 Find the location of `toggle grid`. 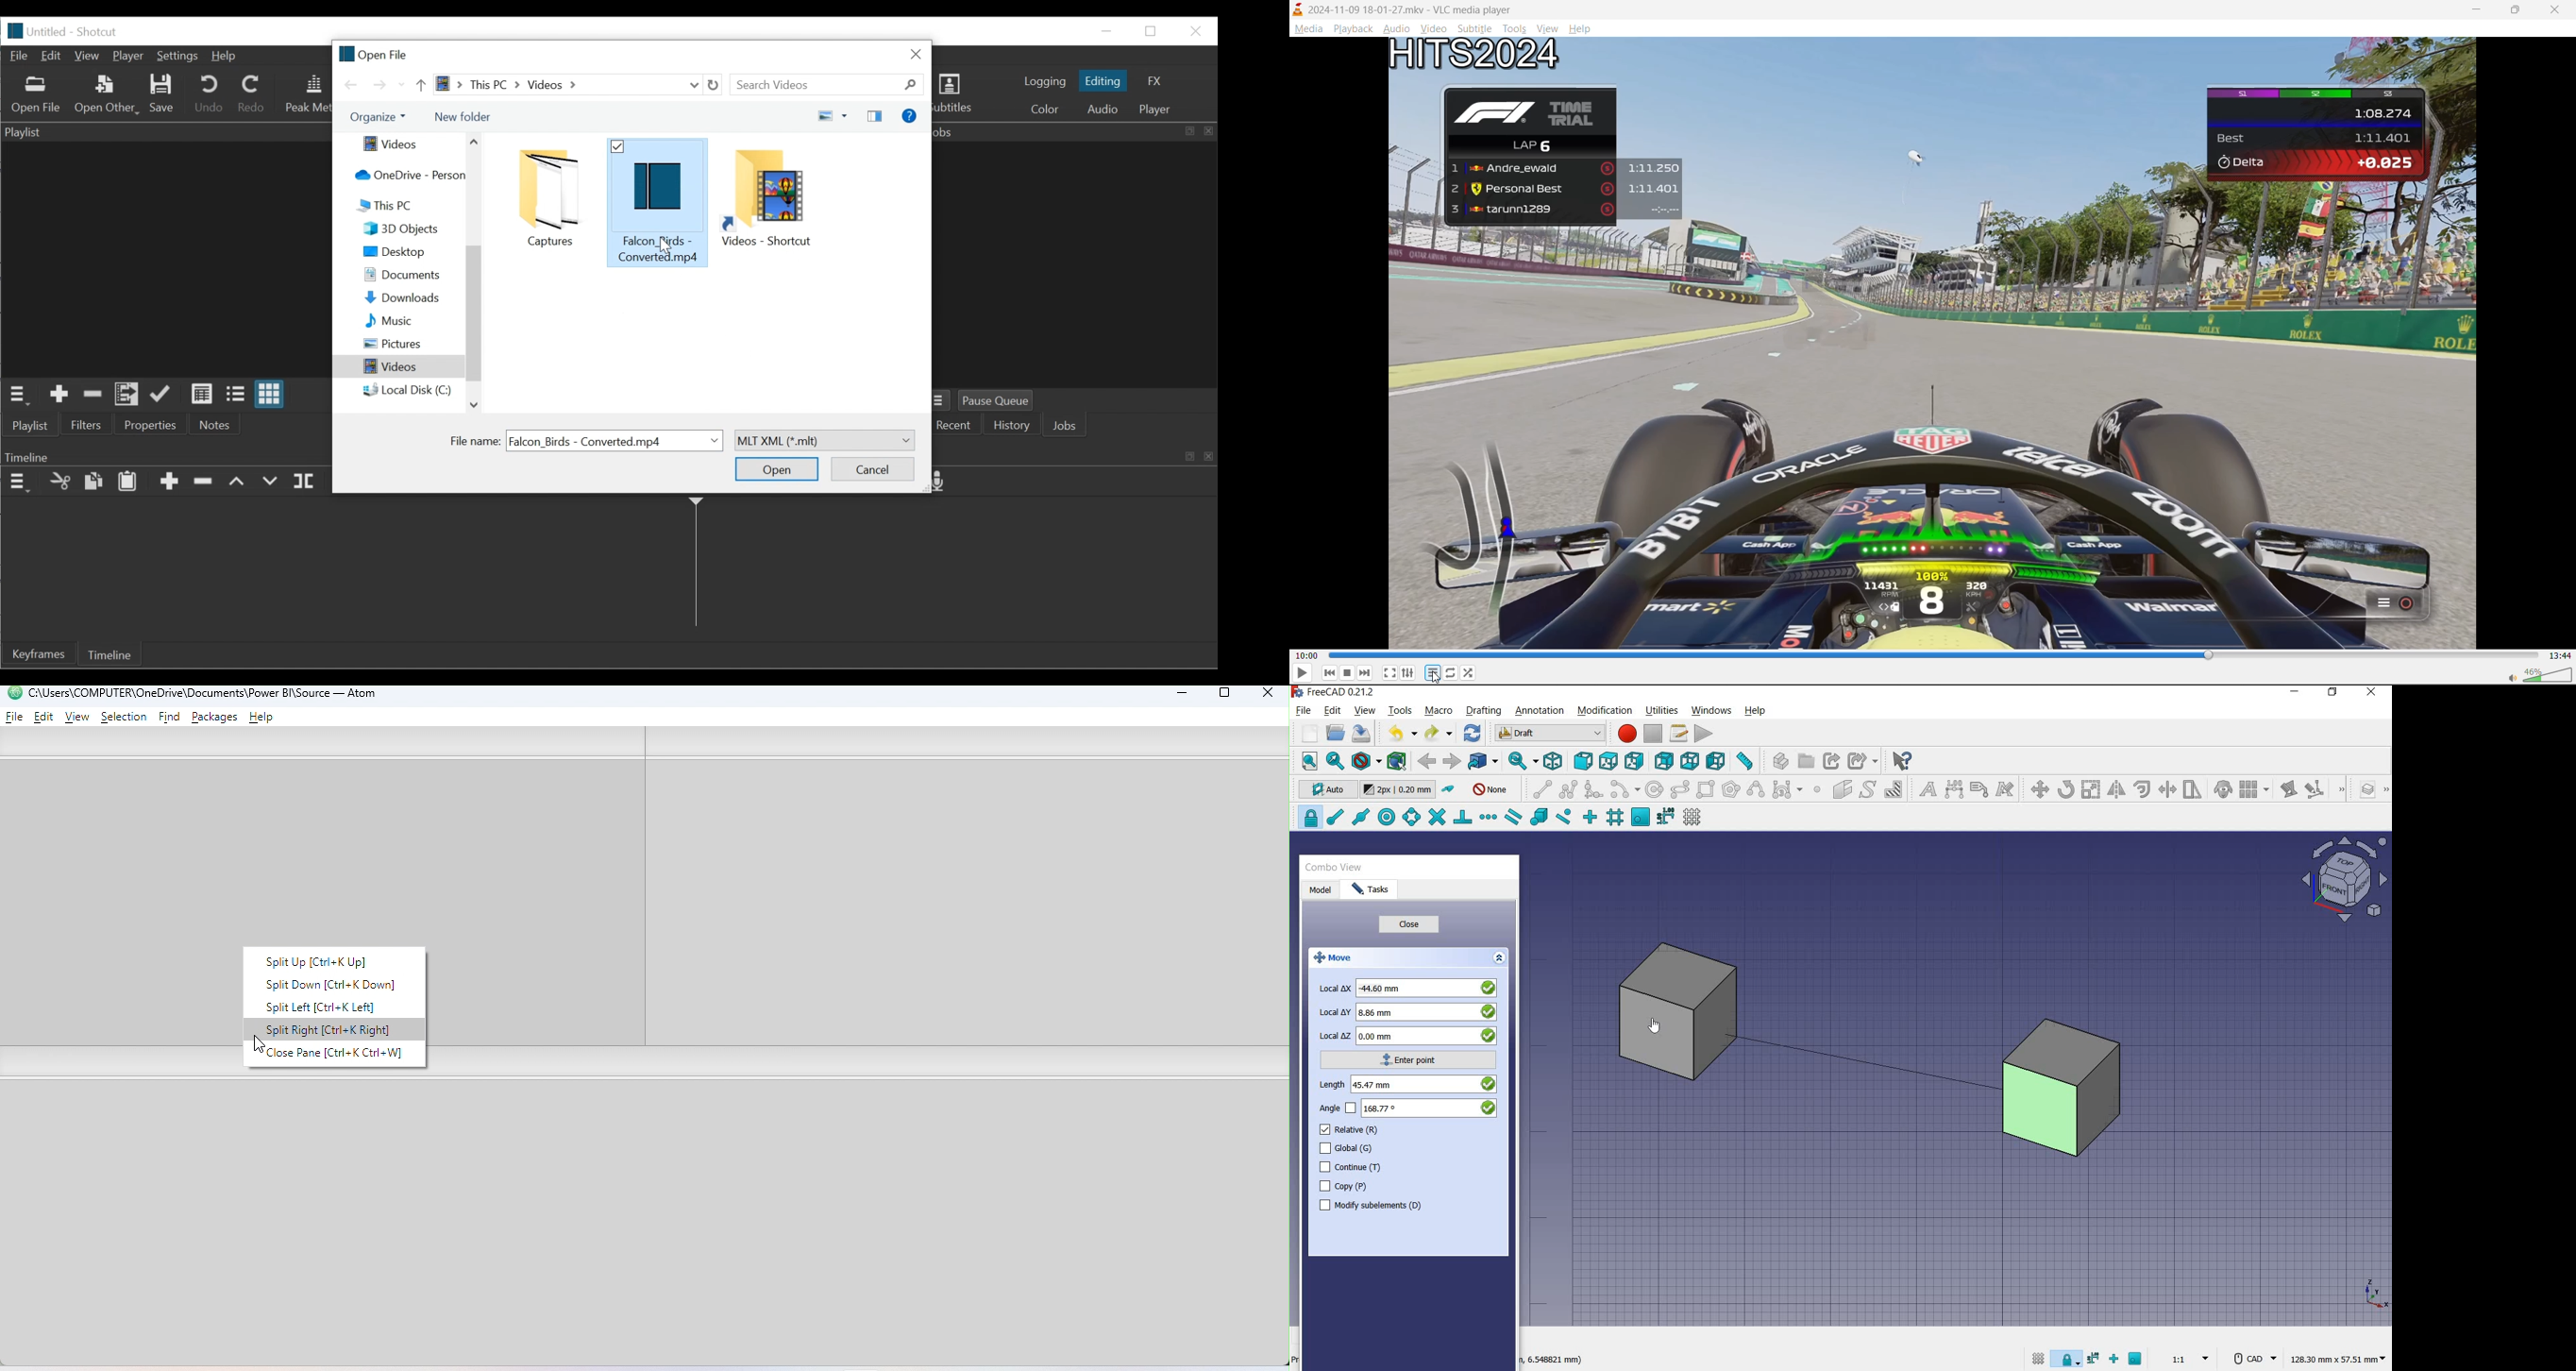

toggle grid is located at coordinates (1691, 819).